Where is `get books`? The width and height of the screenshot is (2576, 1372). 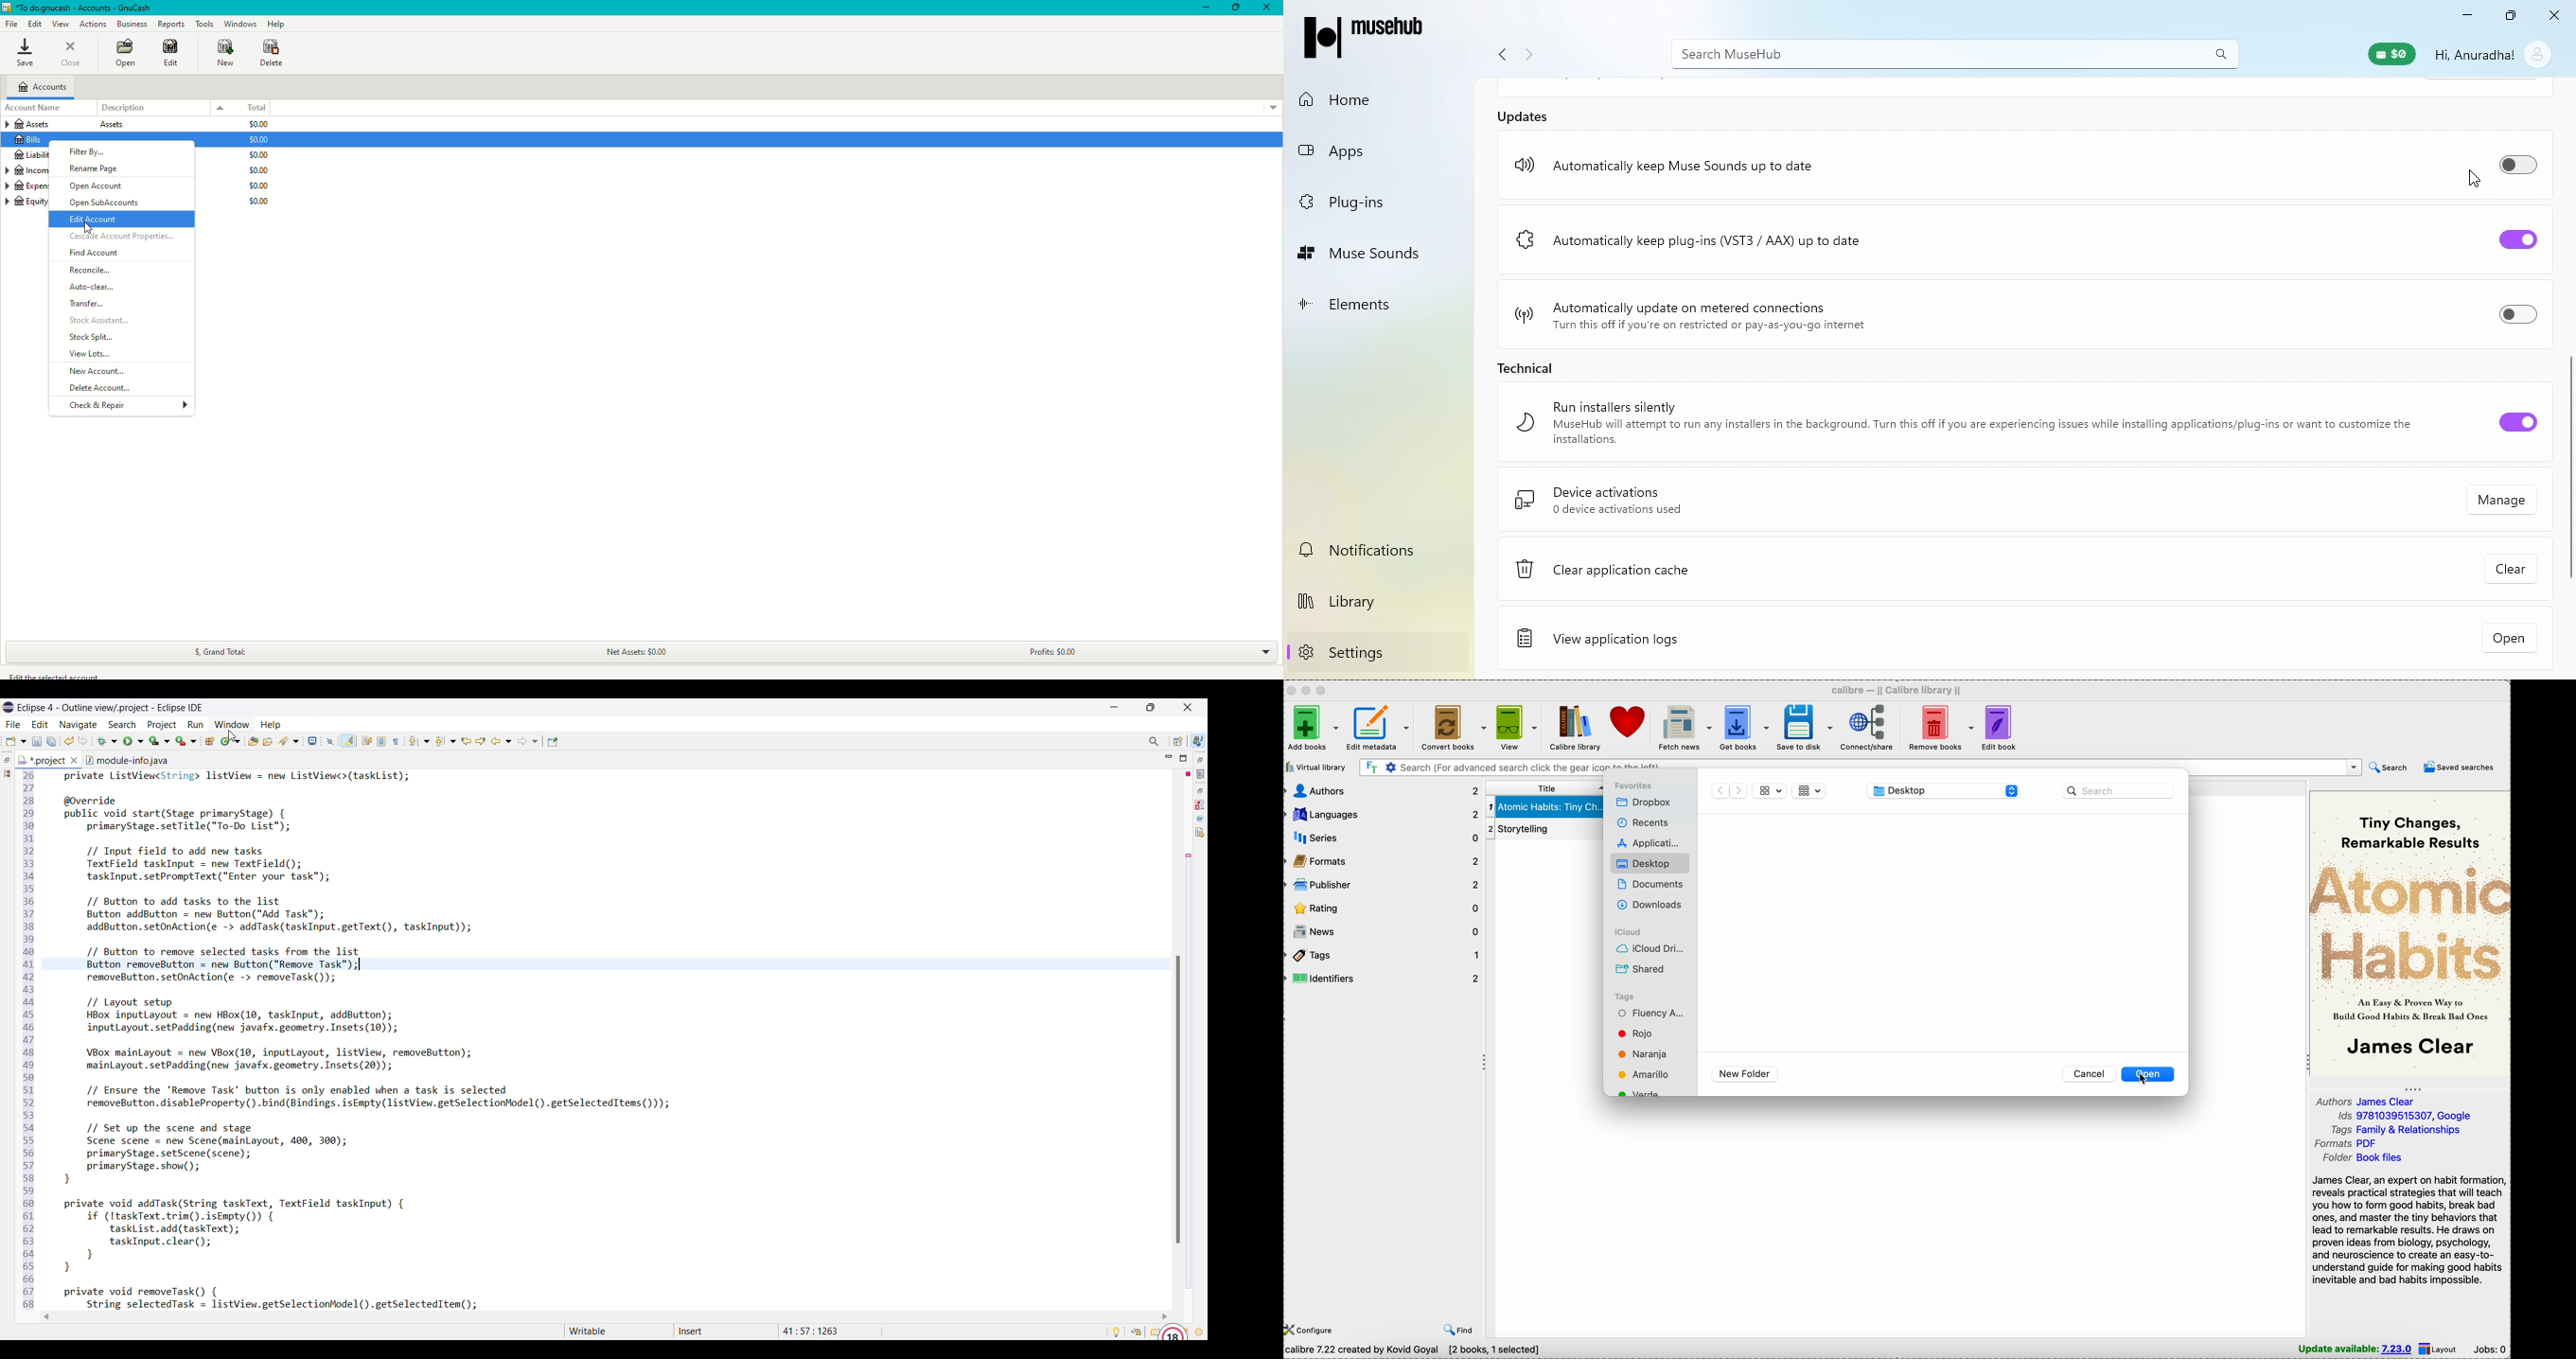
get books is located at coordinates (1743, 727).